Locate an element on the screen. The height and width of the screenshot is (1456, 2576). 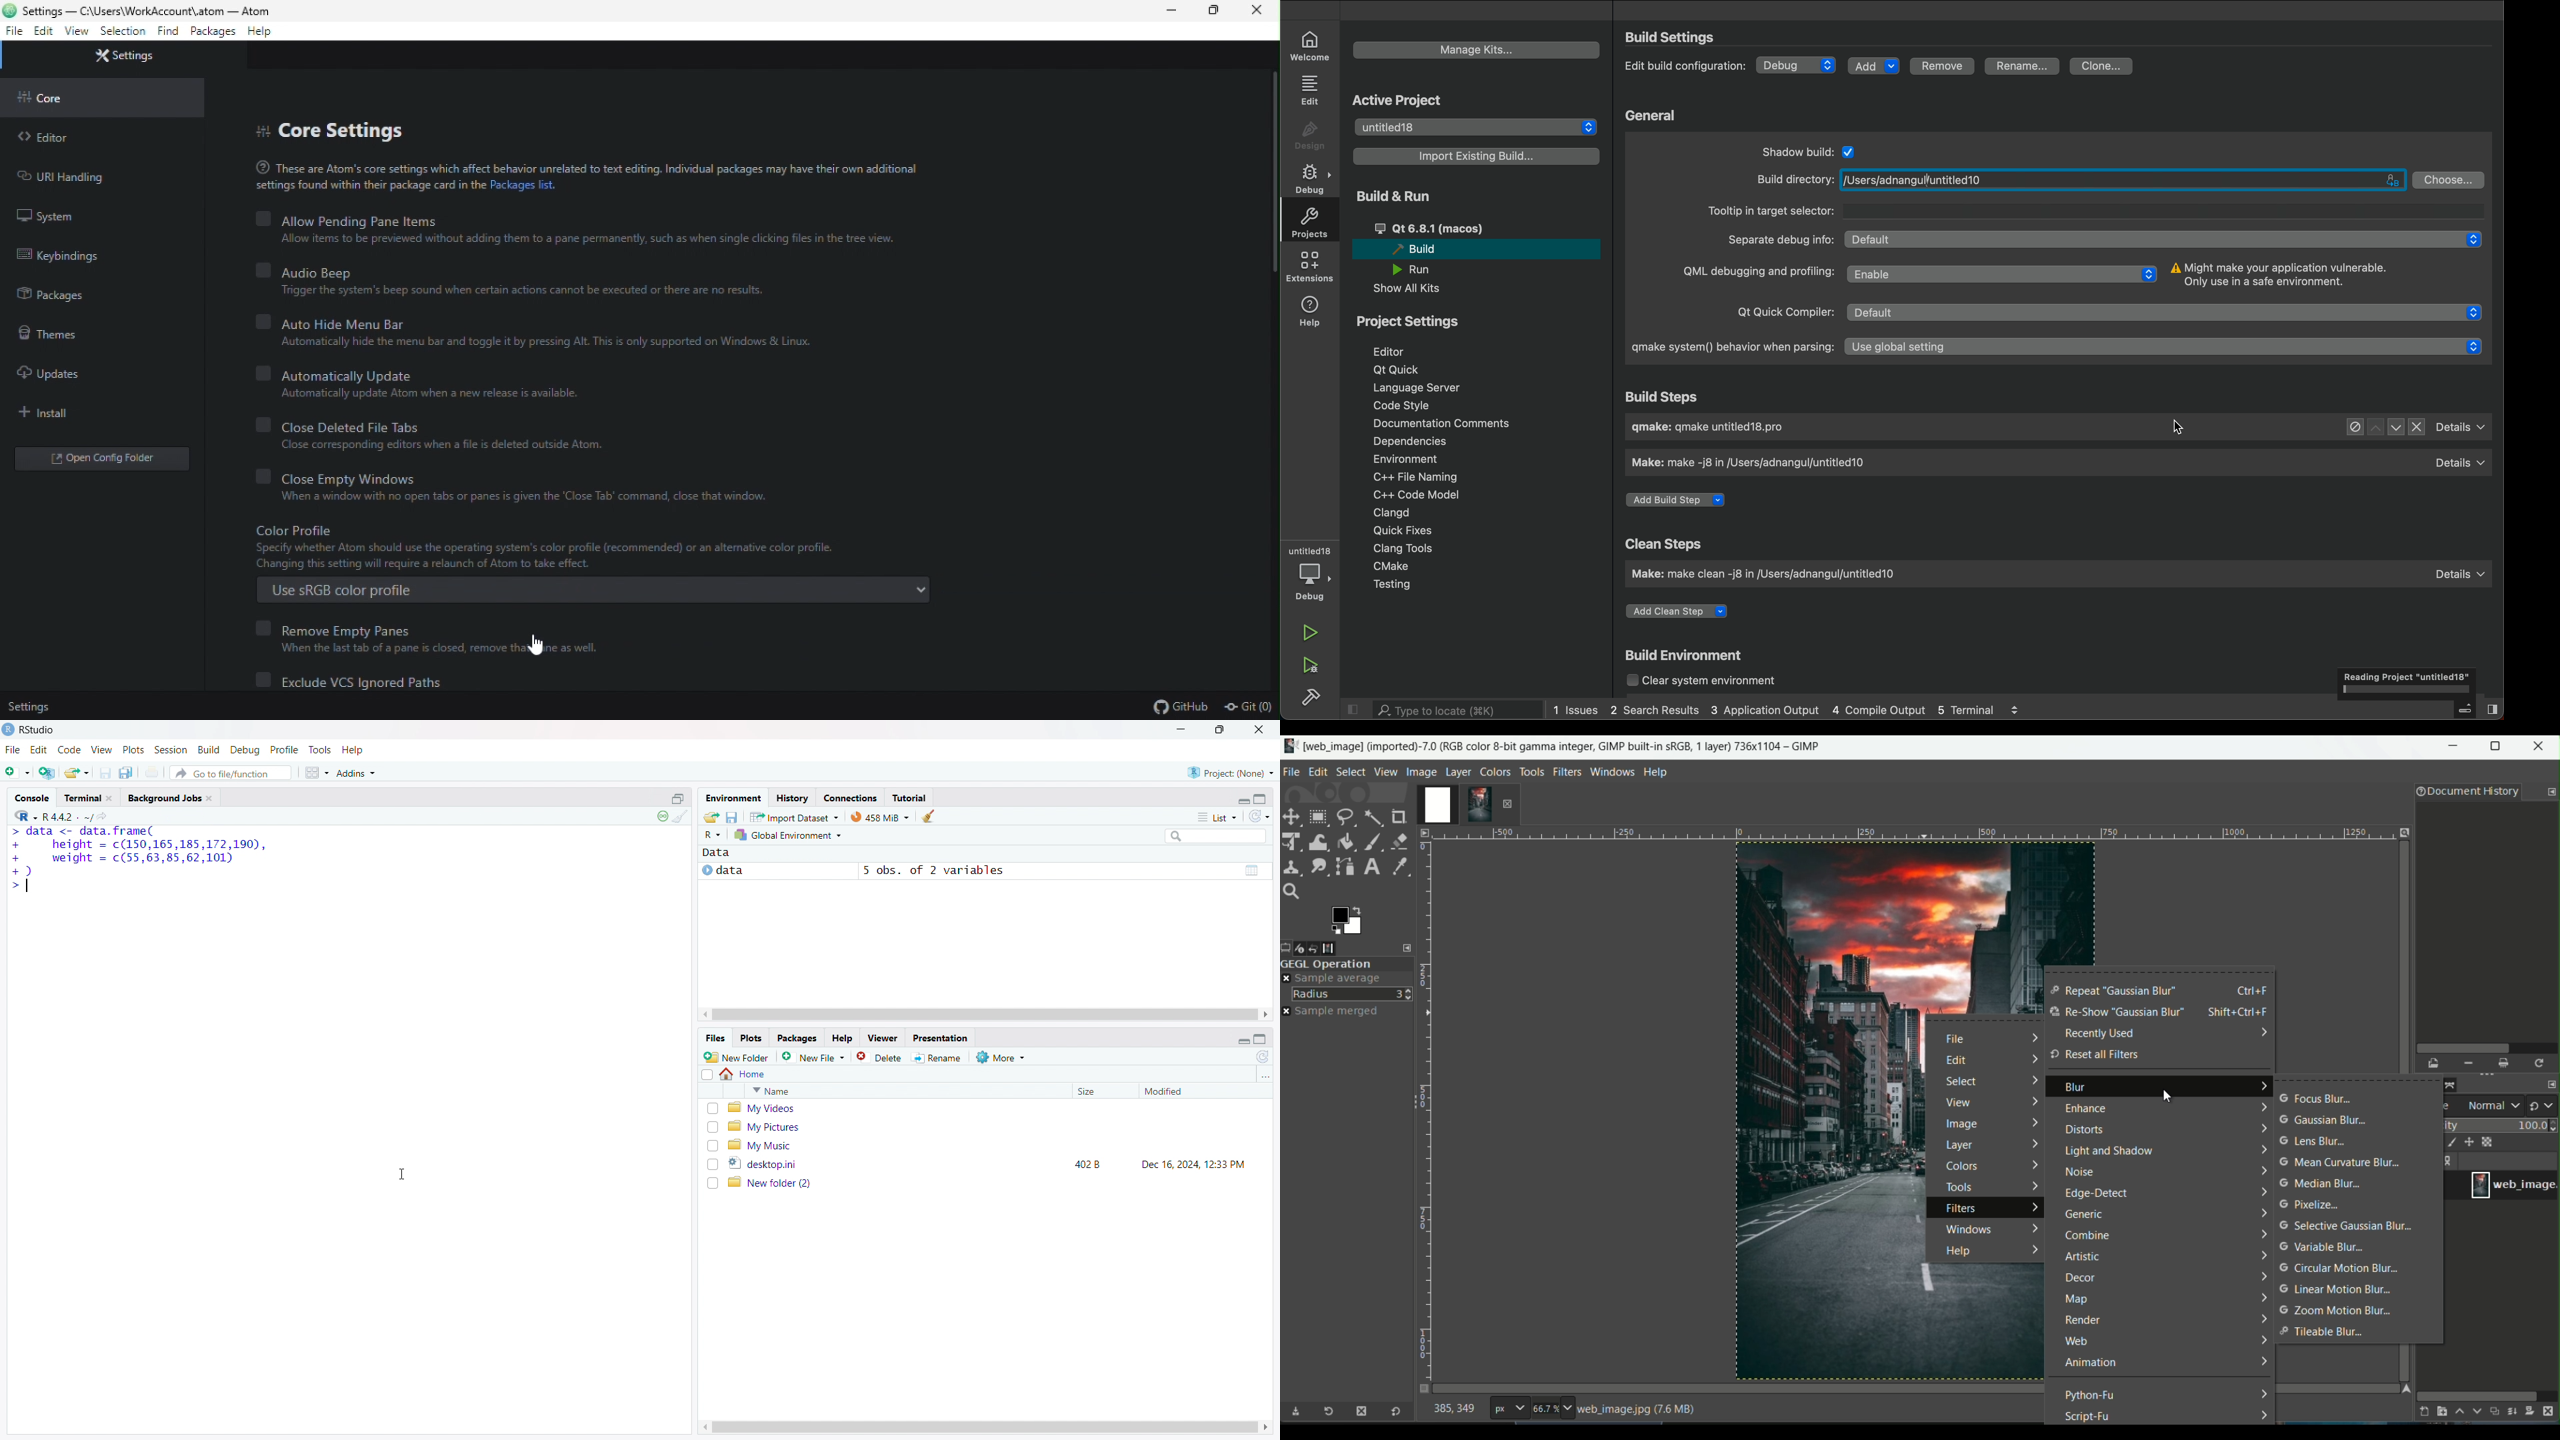
delete is located at coordinates (881, 1057).